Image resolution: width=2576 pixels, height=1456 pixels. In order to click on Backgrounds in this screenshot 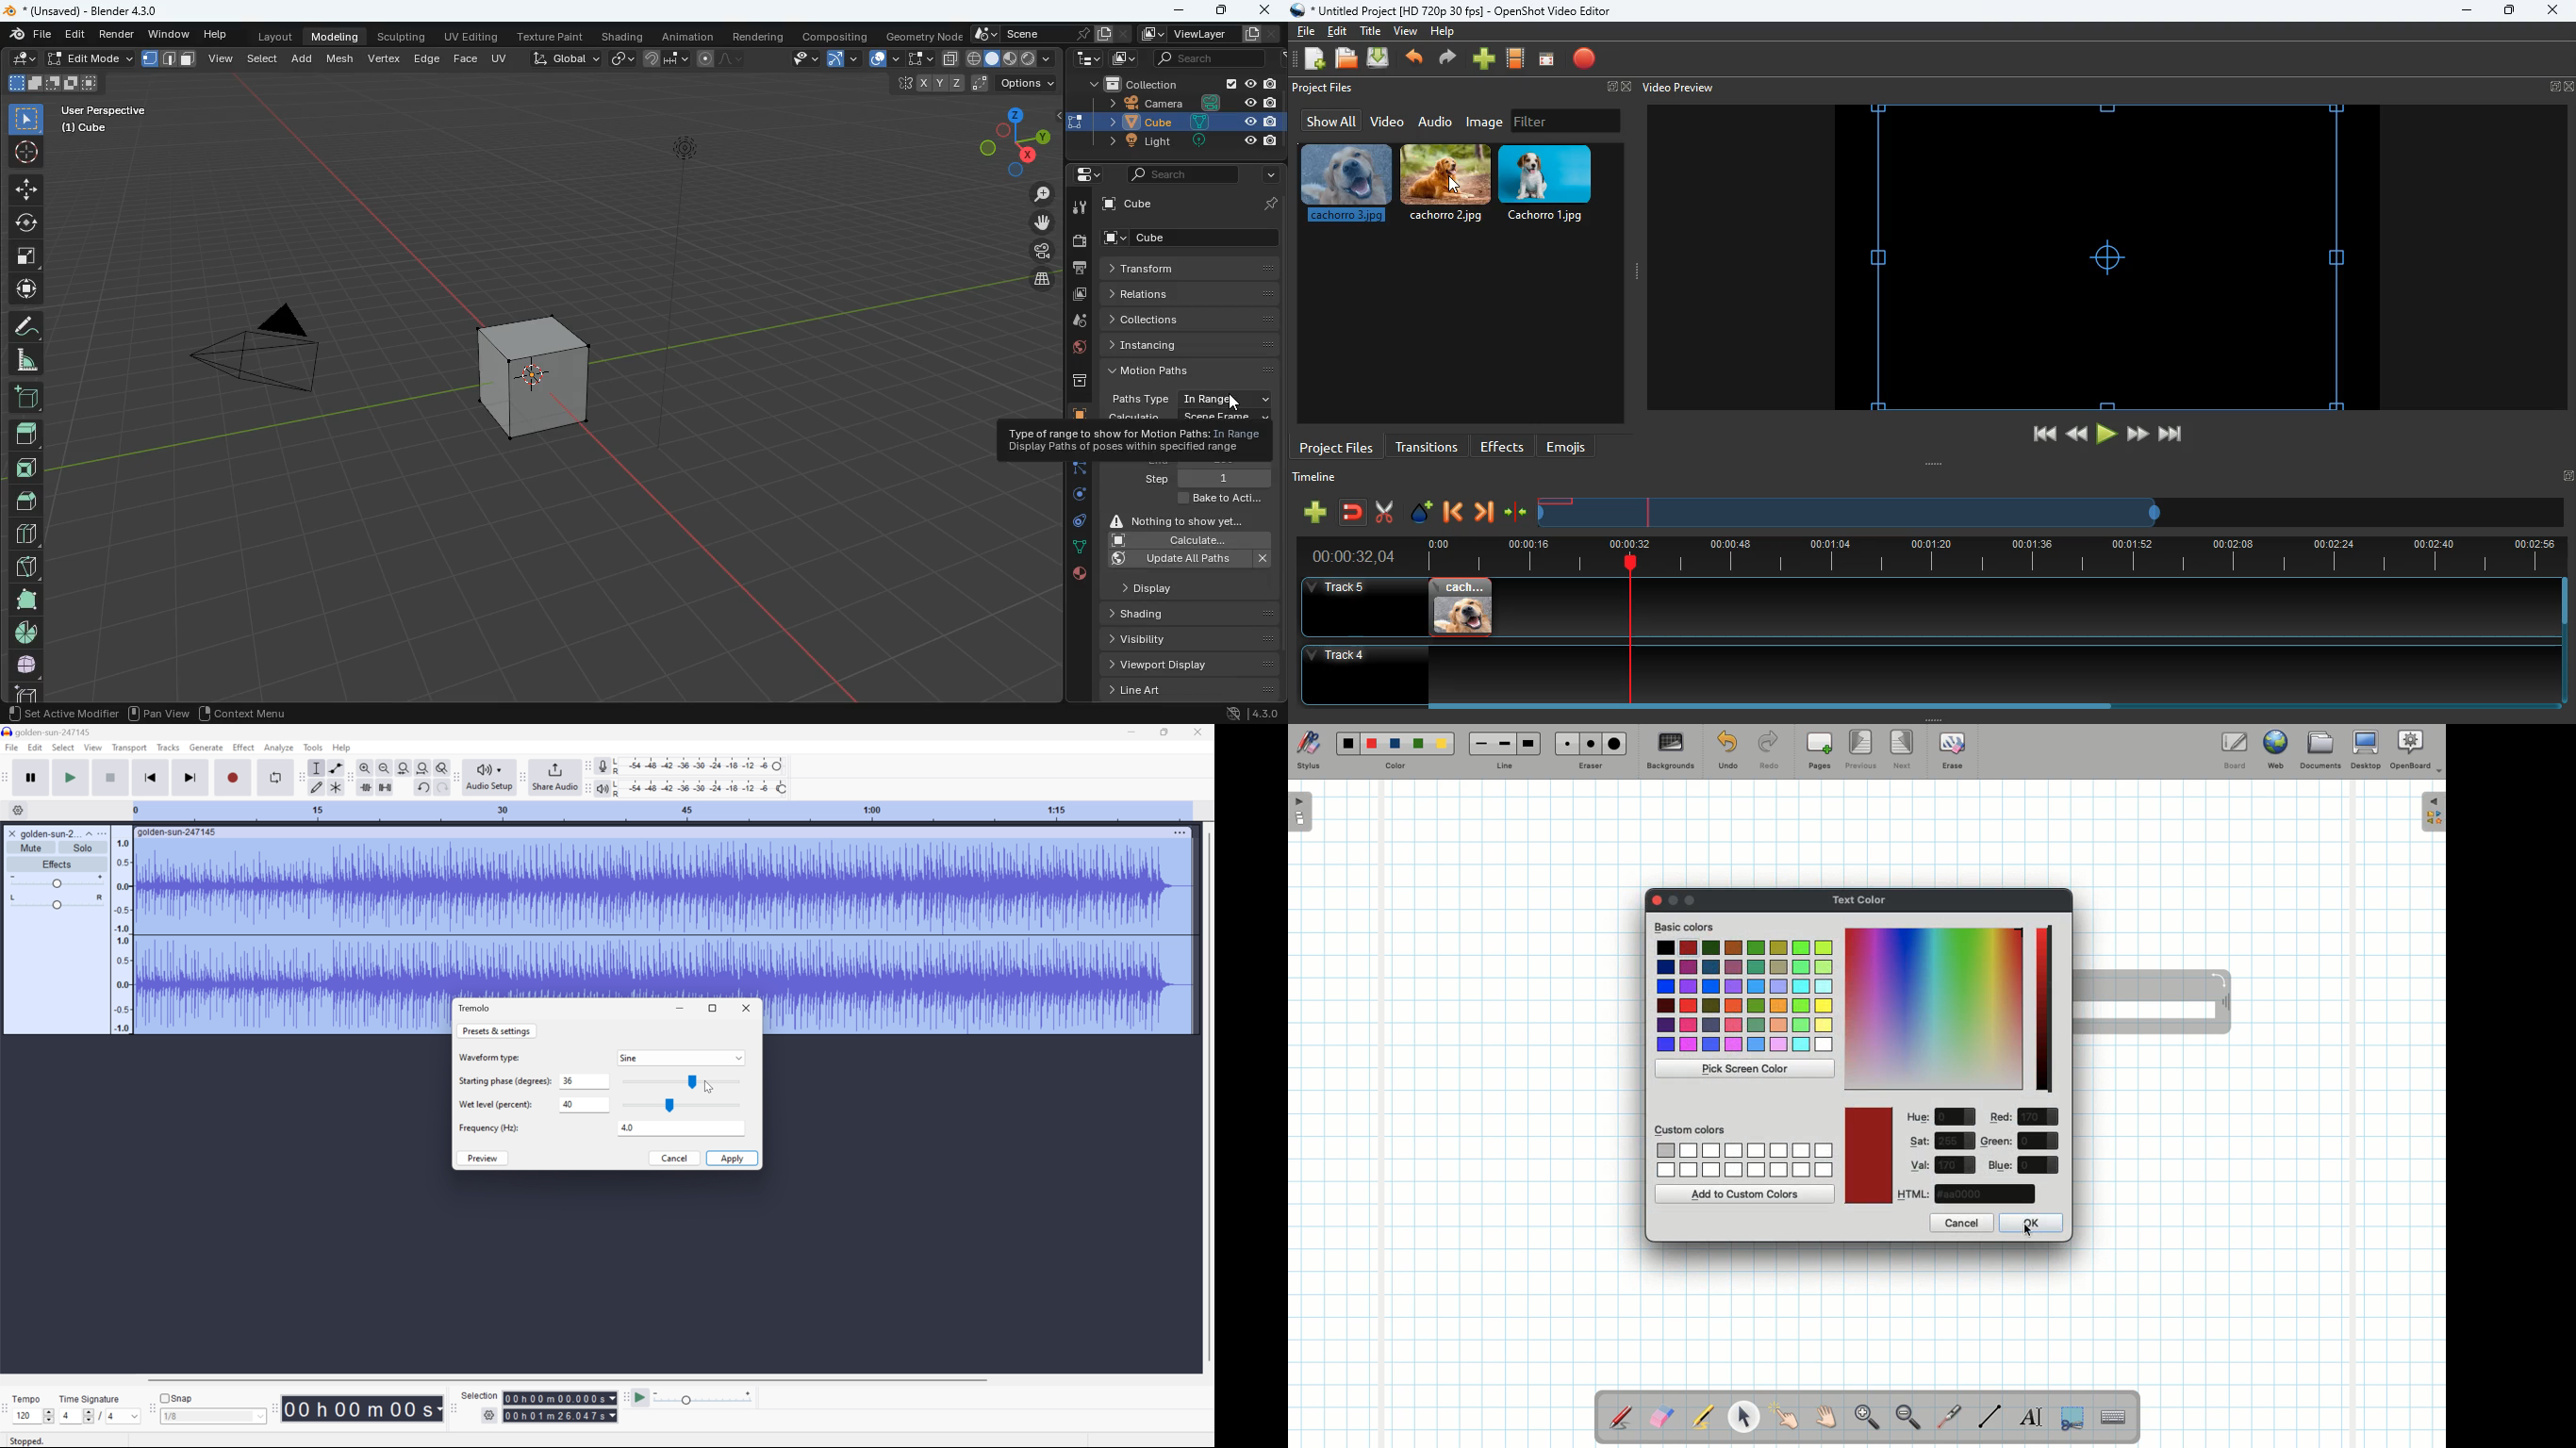, I will do `click(1670, 751)`.